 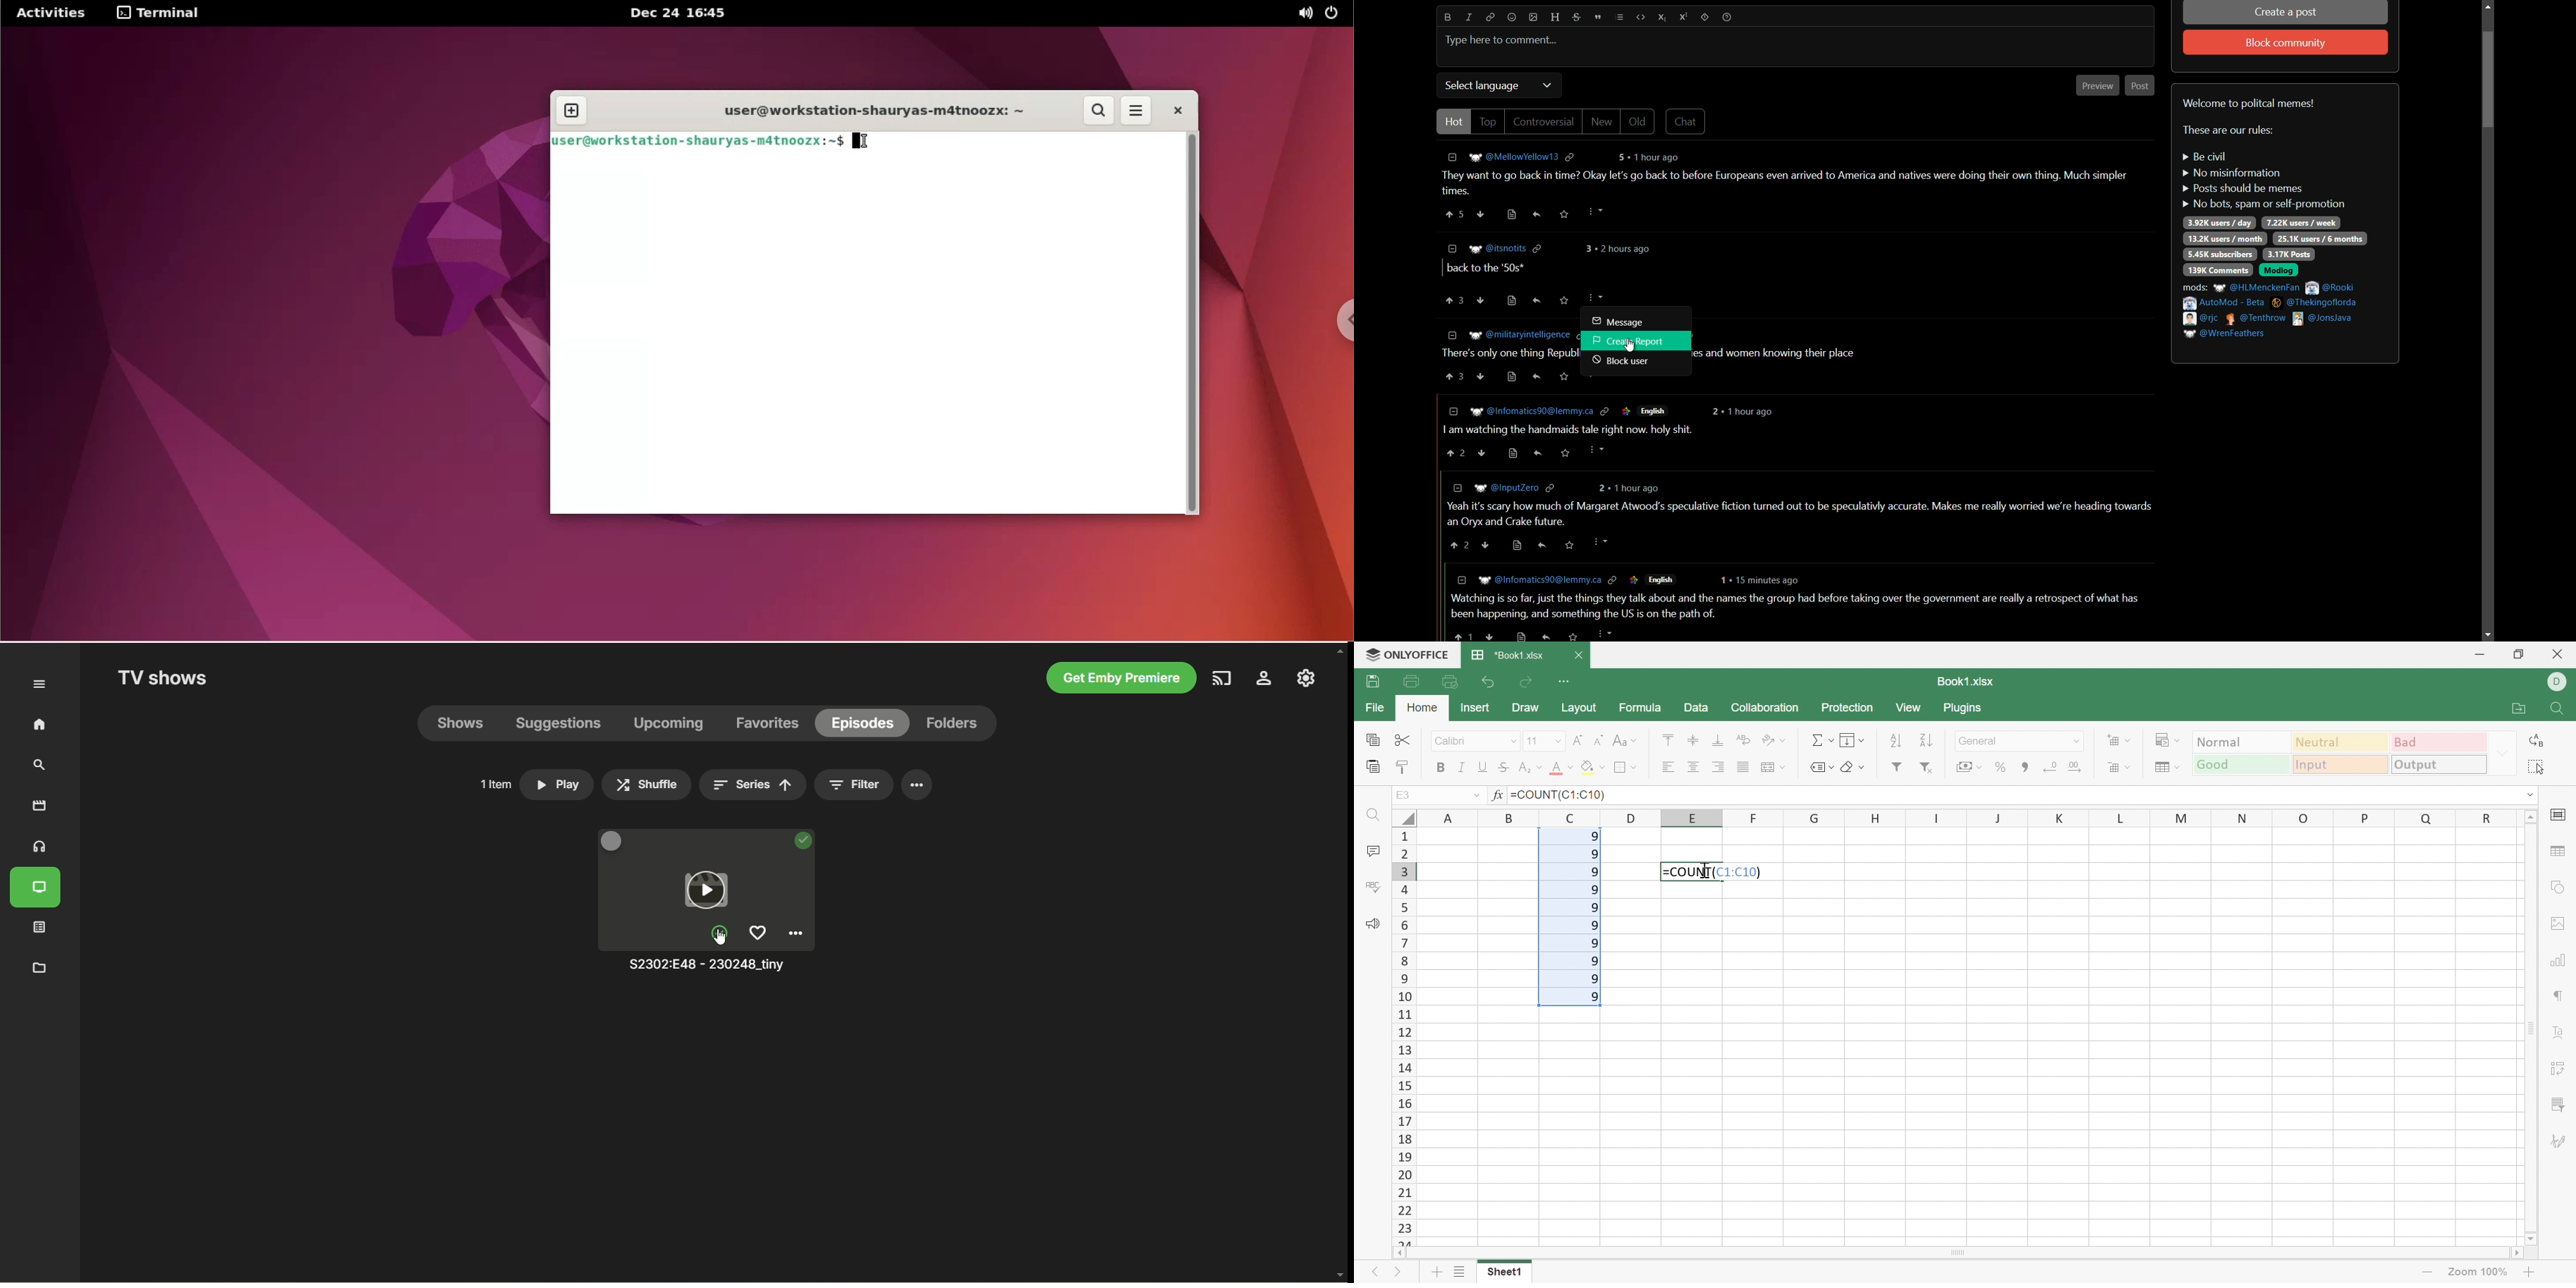 What do you see at coordinates (1852, 740) in the screenshot?
I see `Fill` at bounding box center [1852, 740].